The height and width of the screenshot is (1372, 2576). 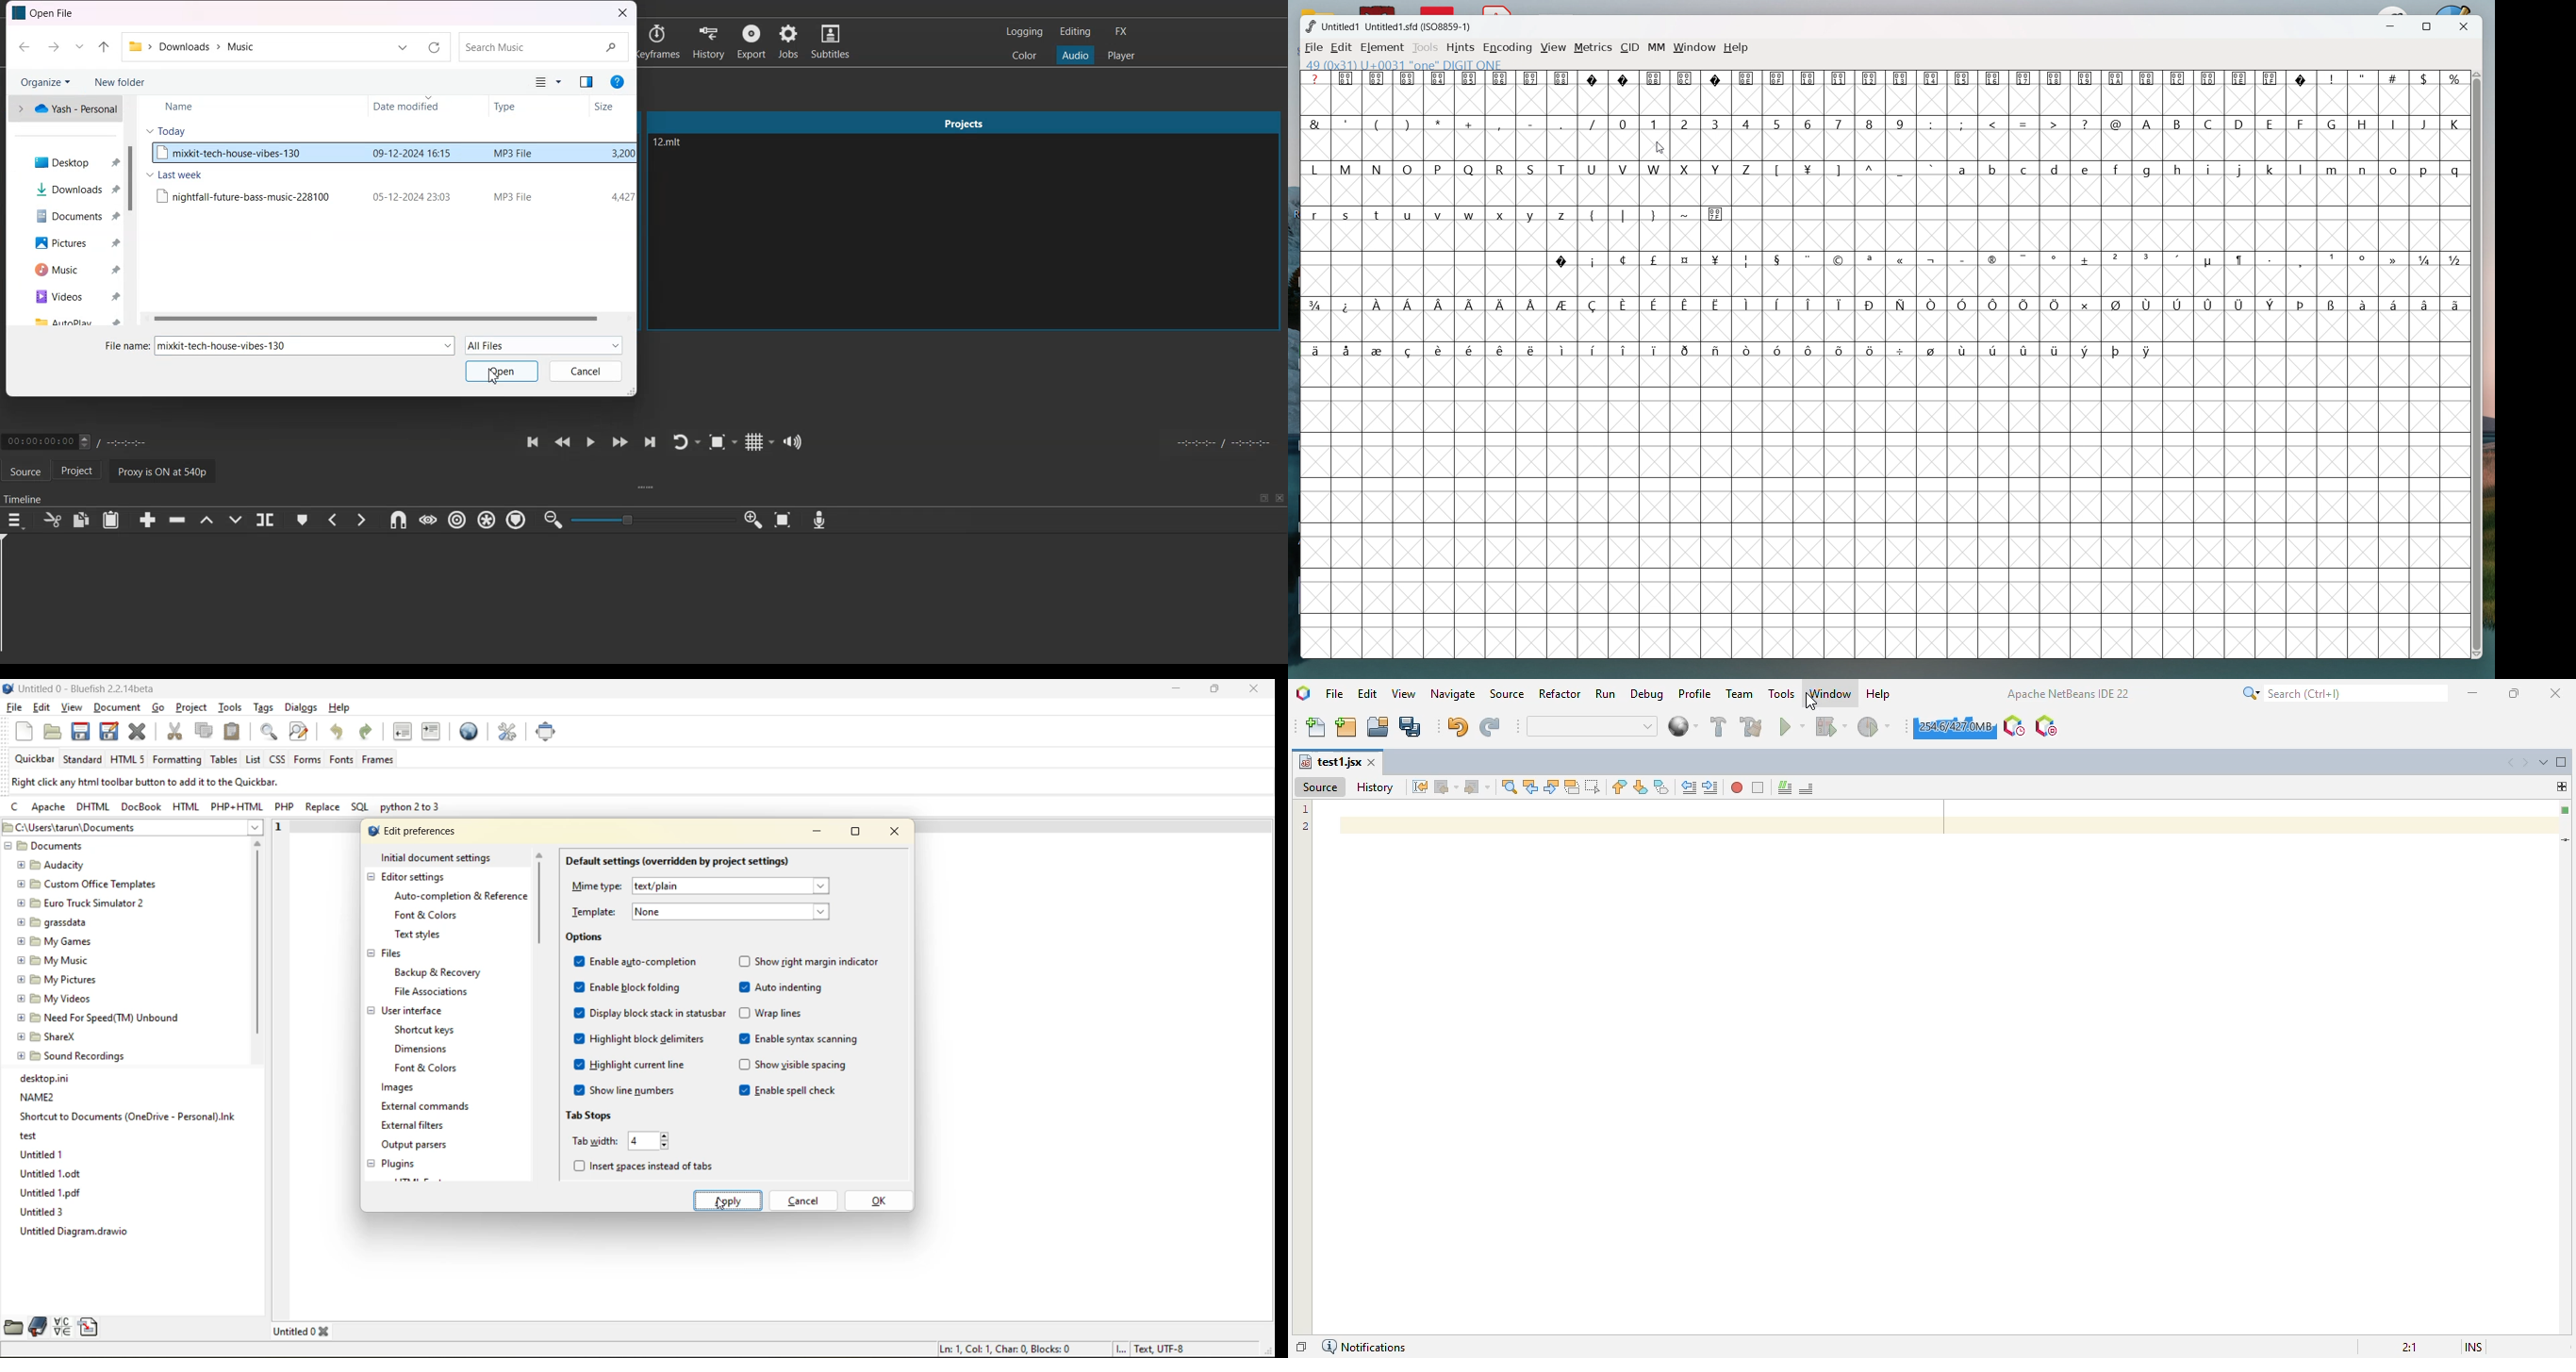 What do you see at coordinates (1397, 26) in the screenshot?
I see `Untitled1 Untitled1 .sdf(ISO8859-1)` at bounding box center [1397, 26].